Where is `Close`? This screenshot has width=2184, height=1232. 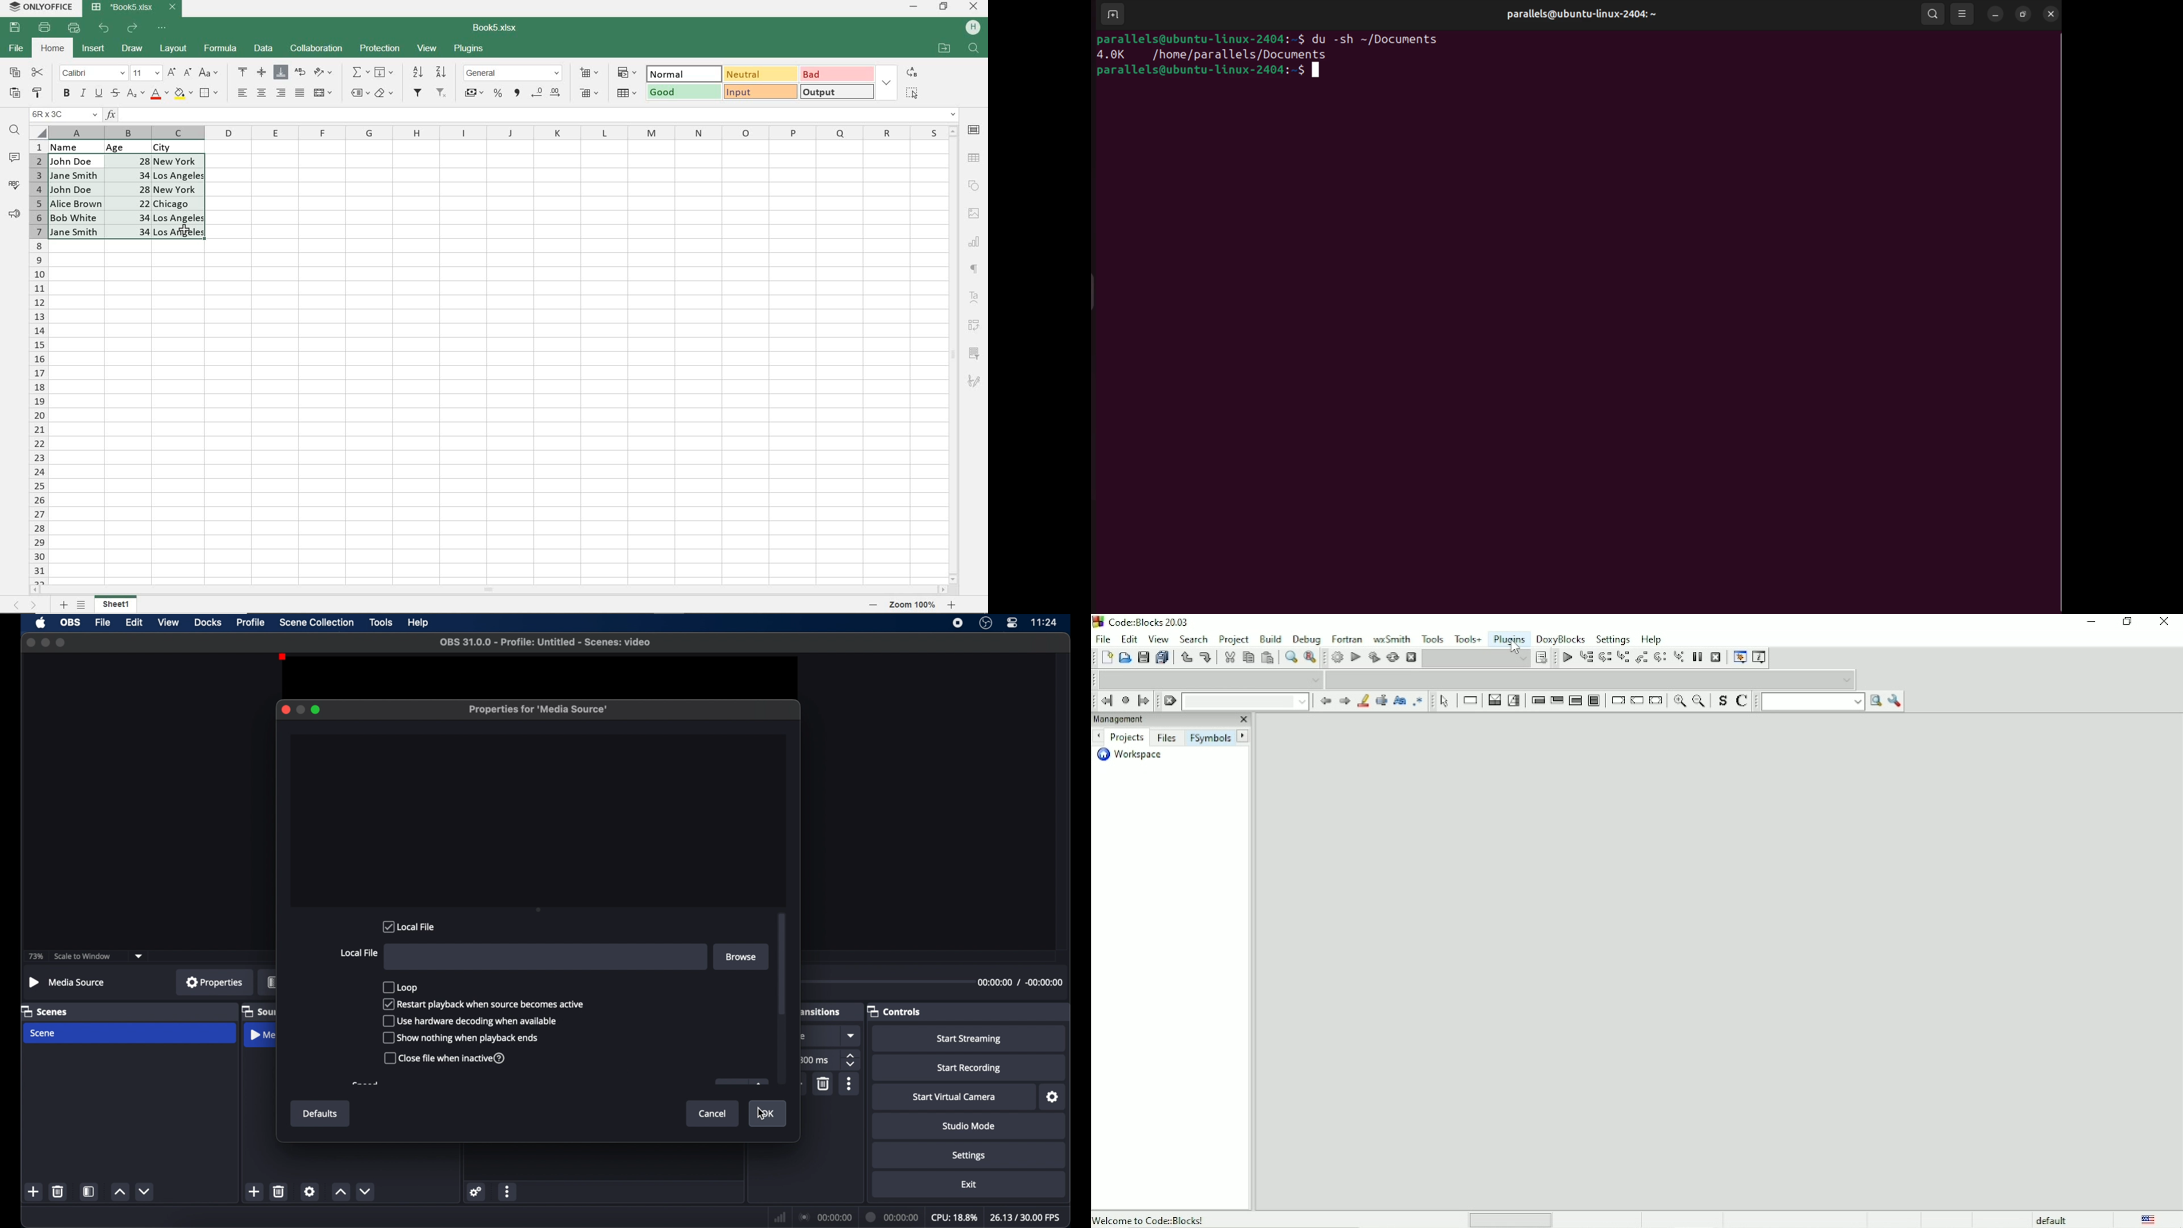 Close is located at coordinates (1242, 720).